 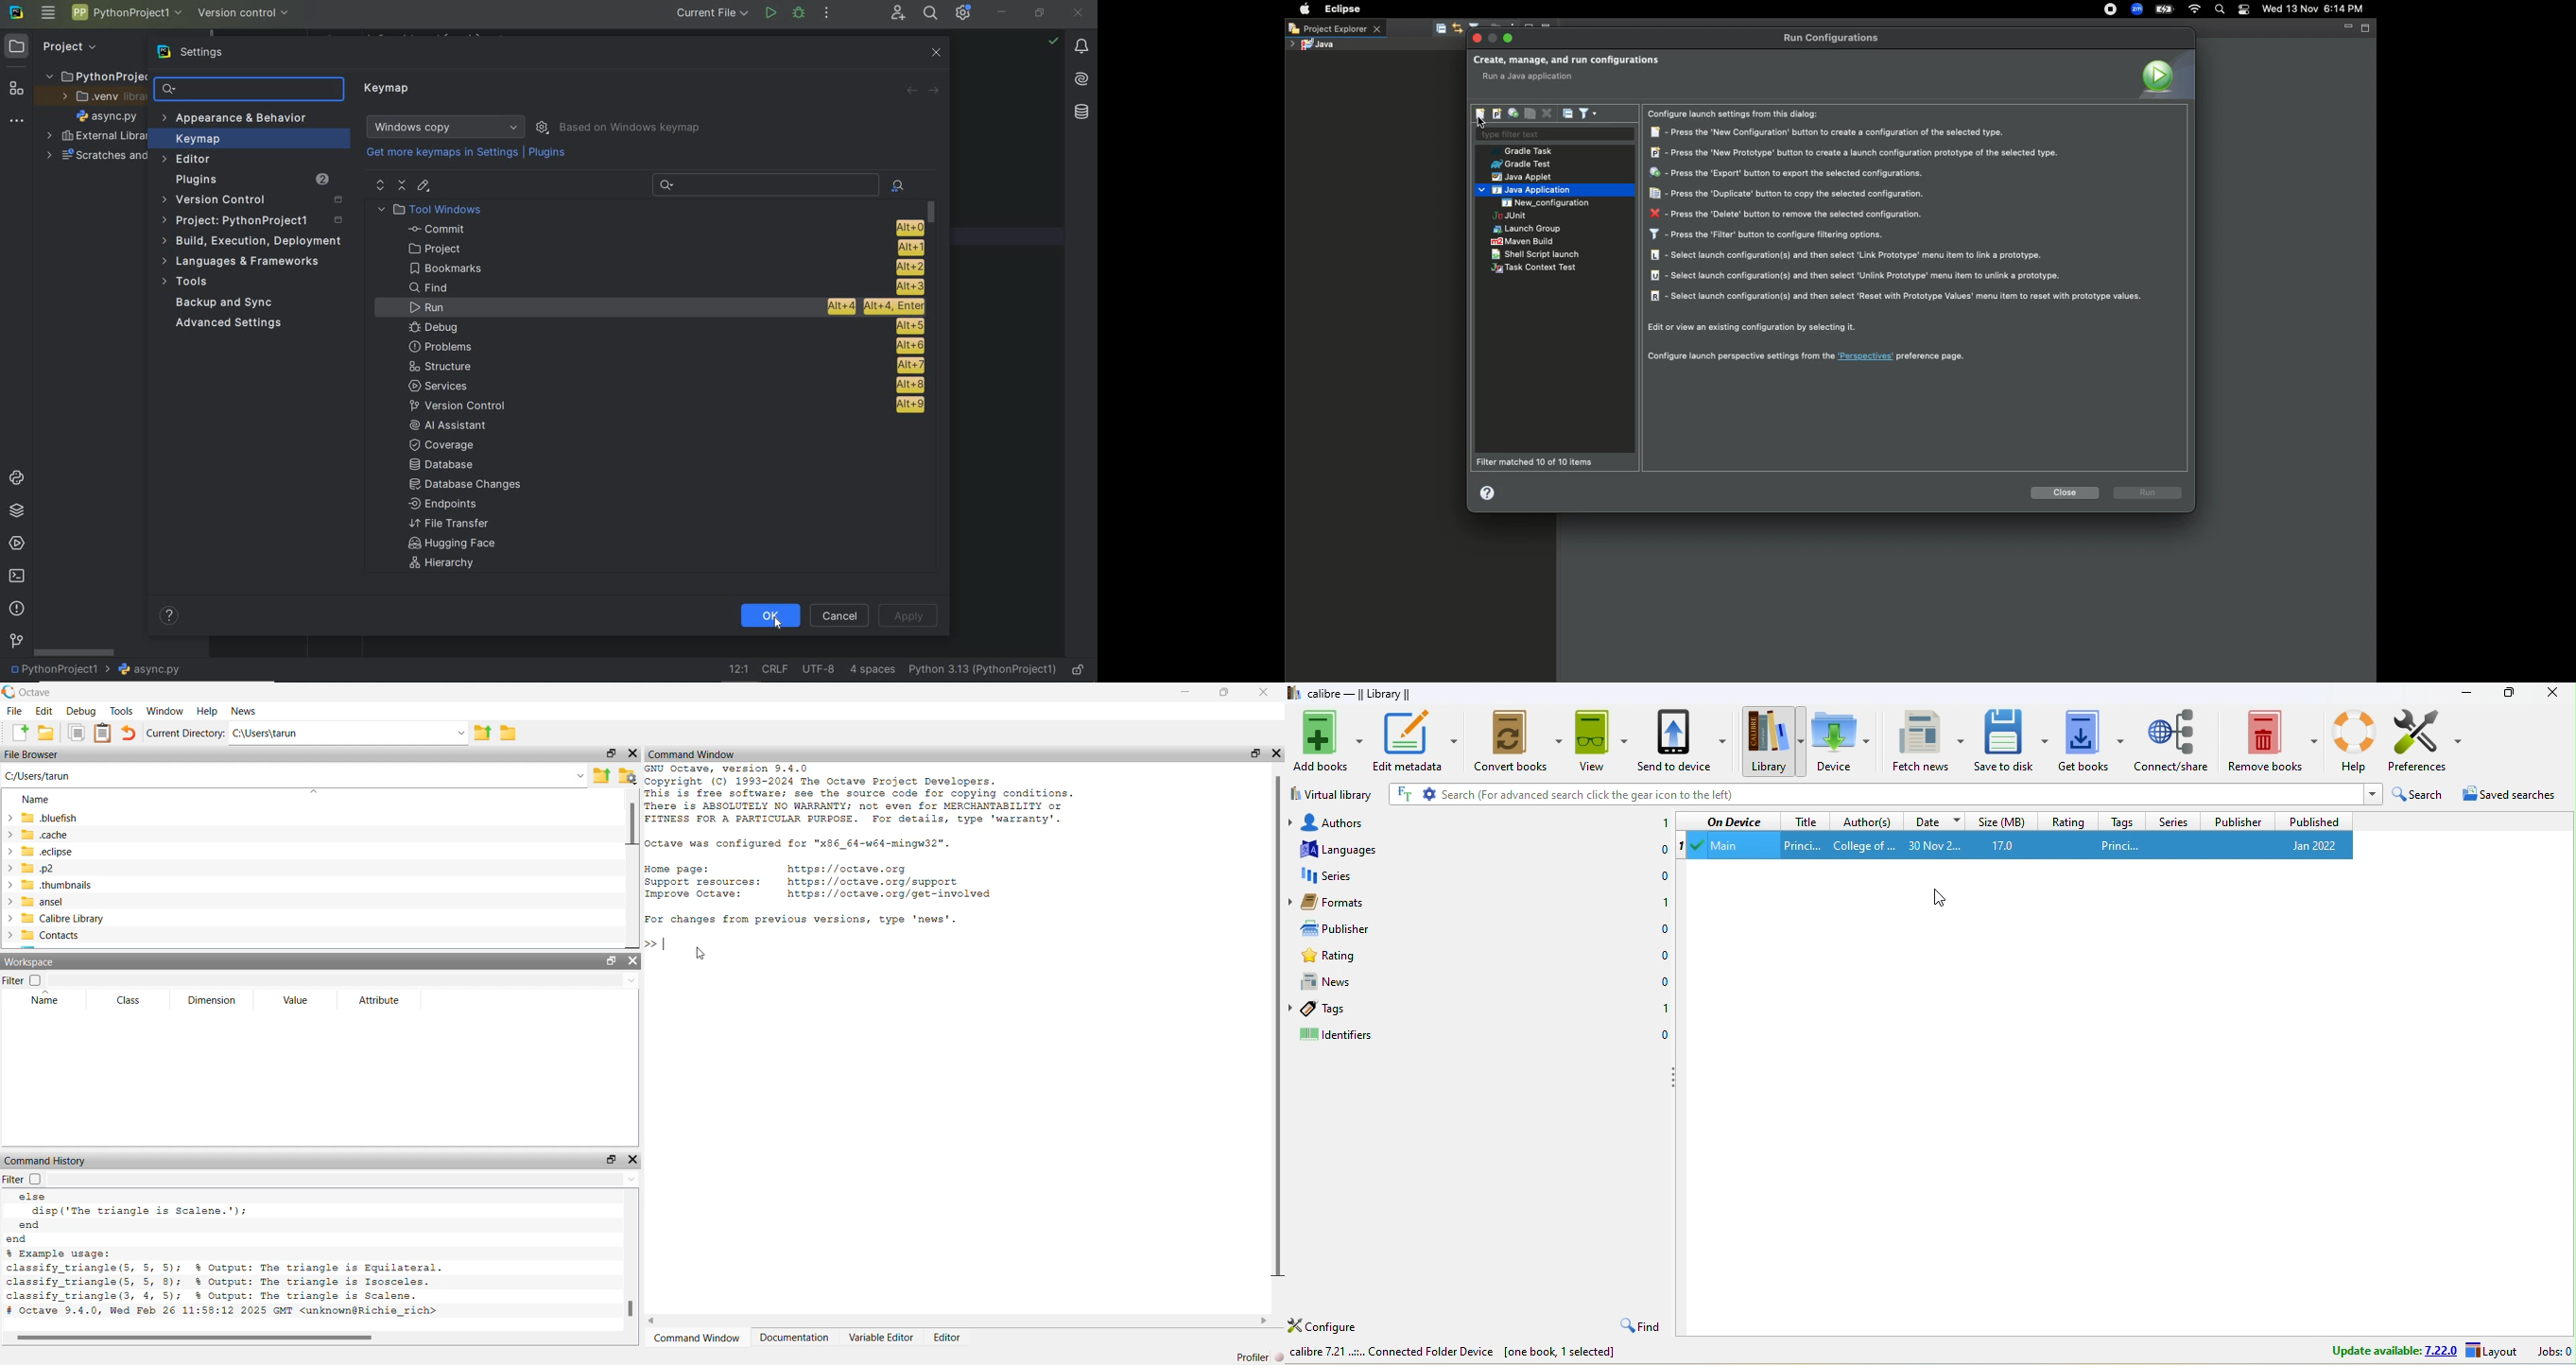 What do you see at coordinates (984, 671) in the screenshot?
I see `current interpreter` at bounding box center [984, 671].